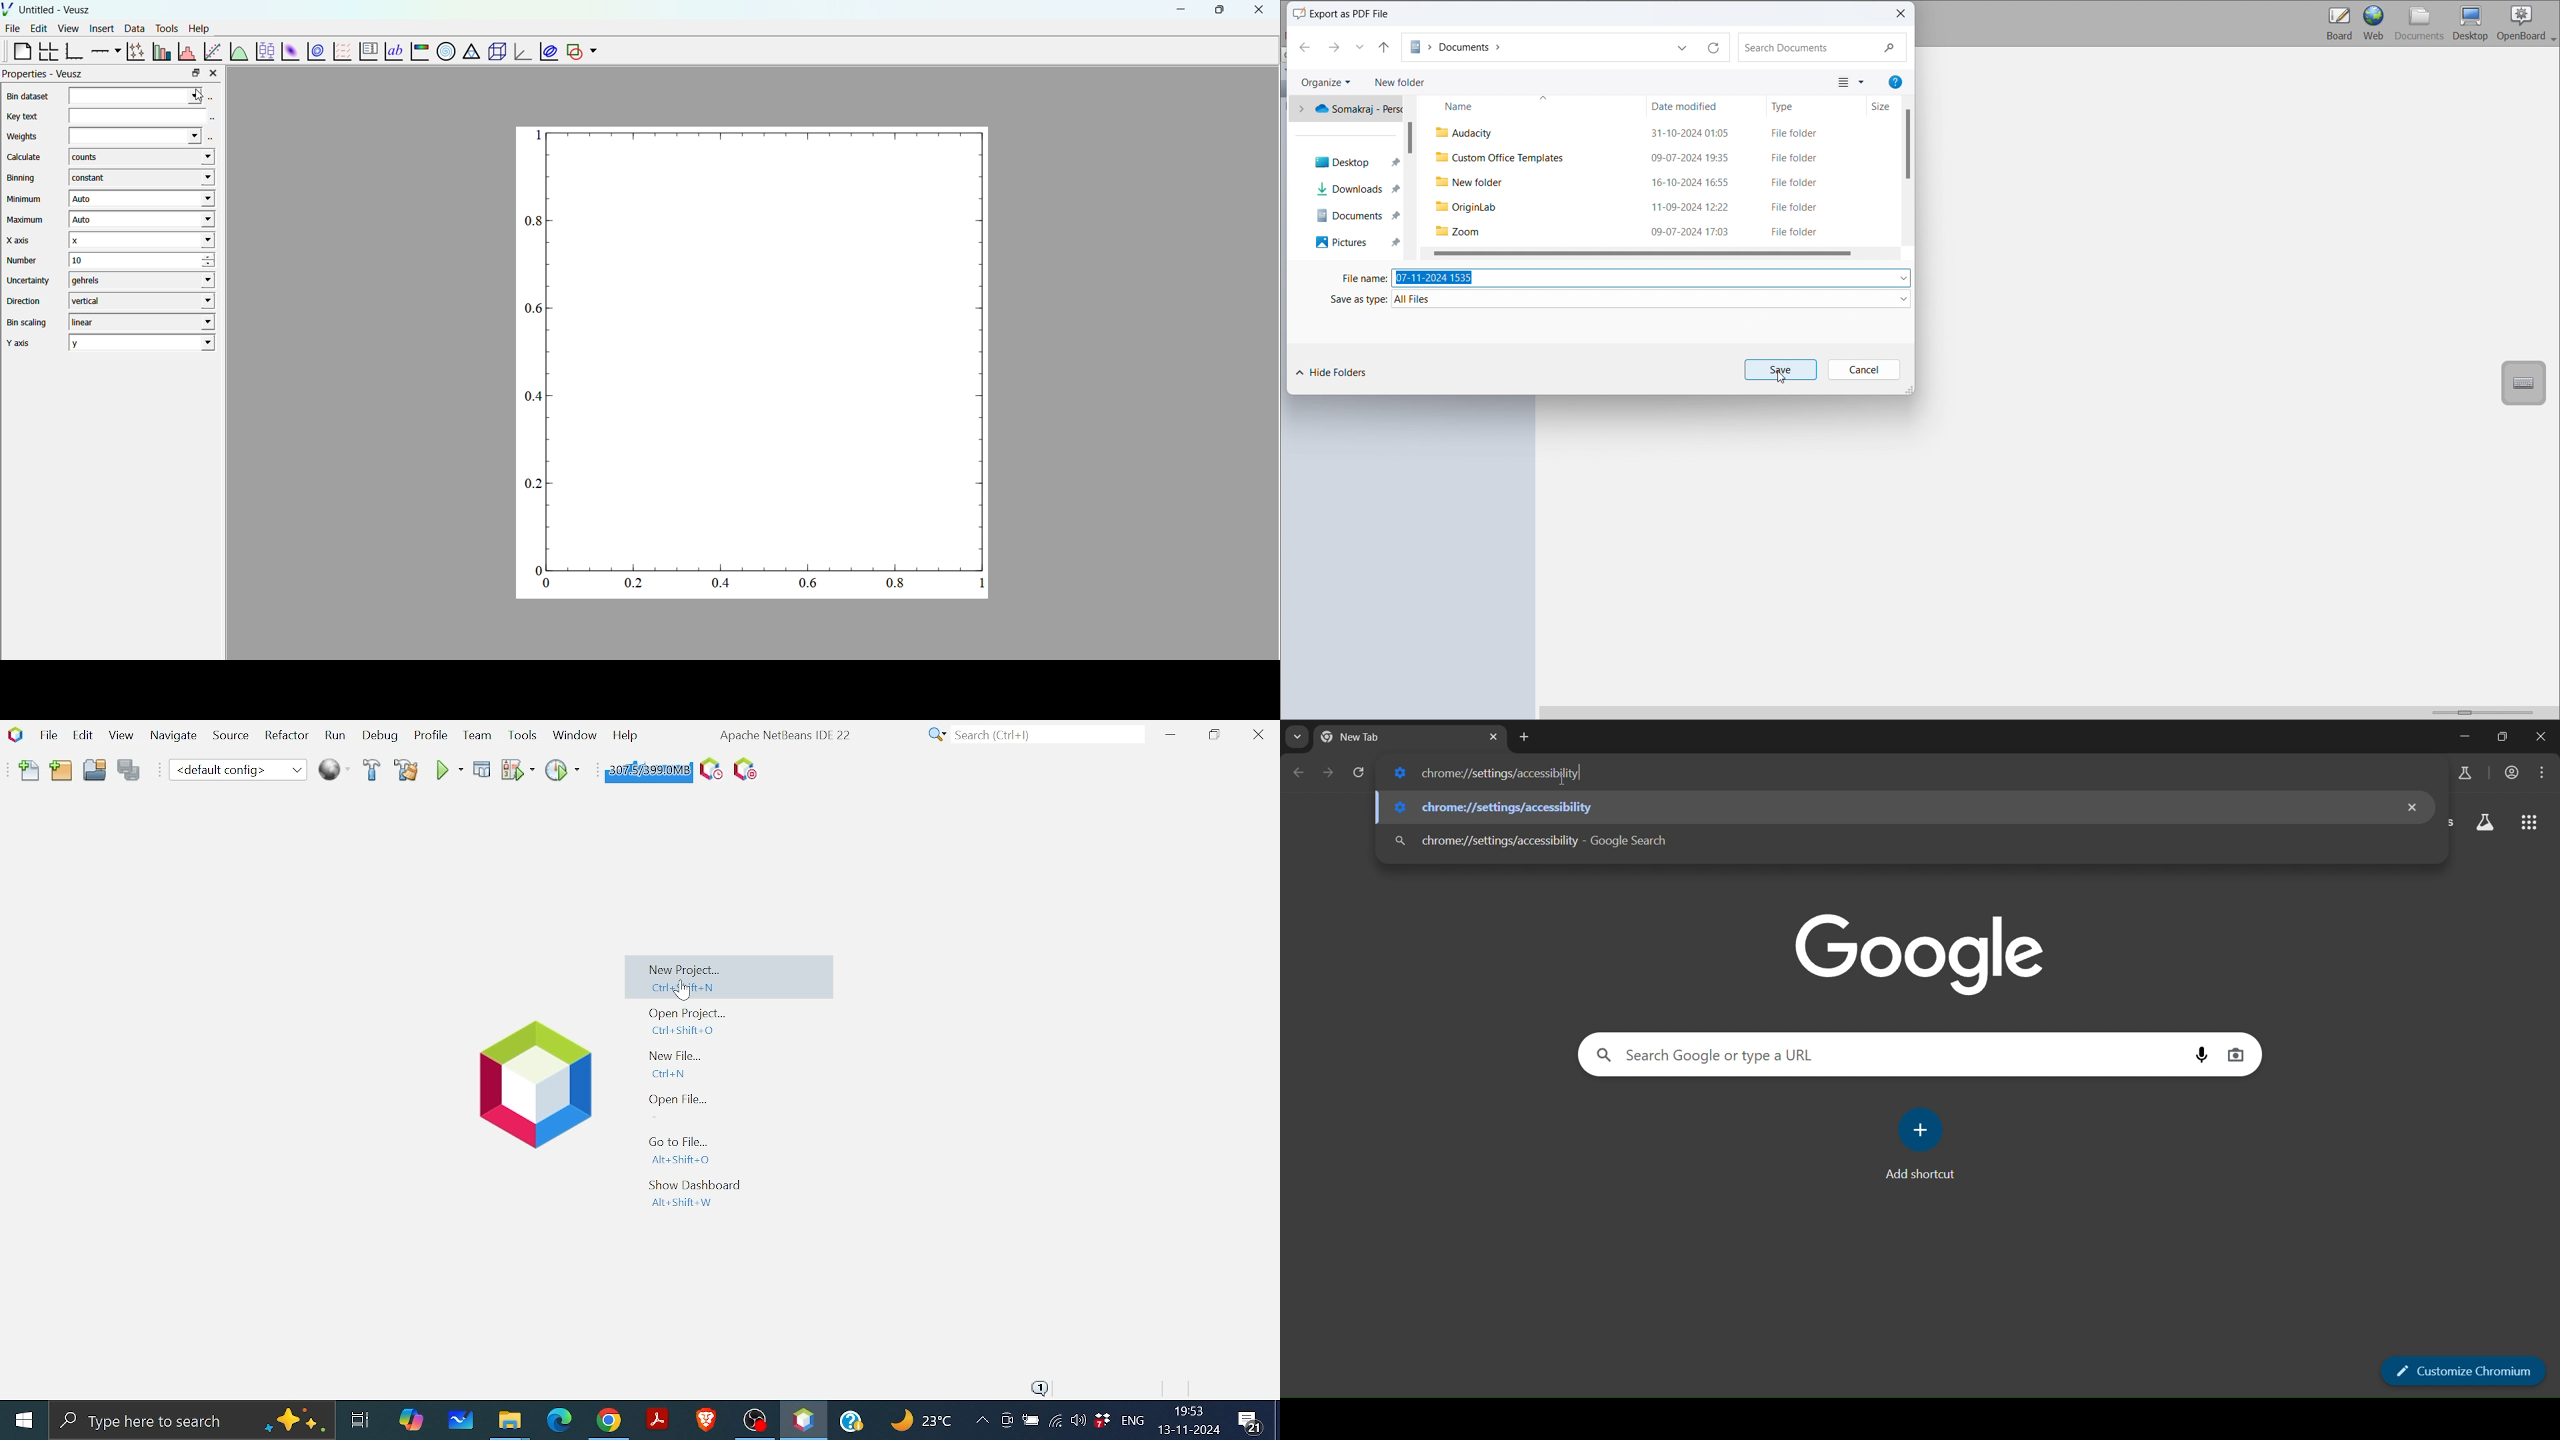  I want to click on plot box plots, so click(264, 51).